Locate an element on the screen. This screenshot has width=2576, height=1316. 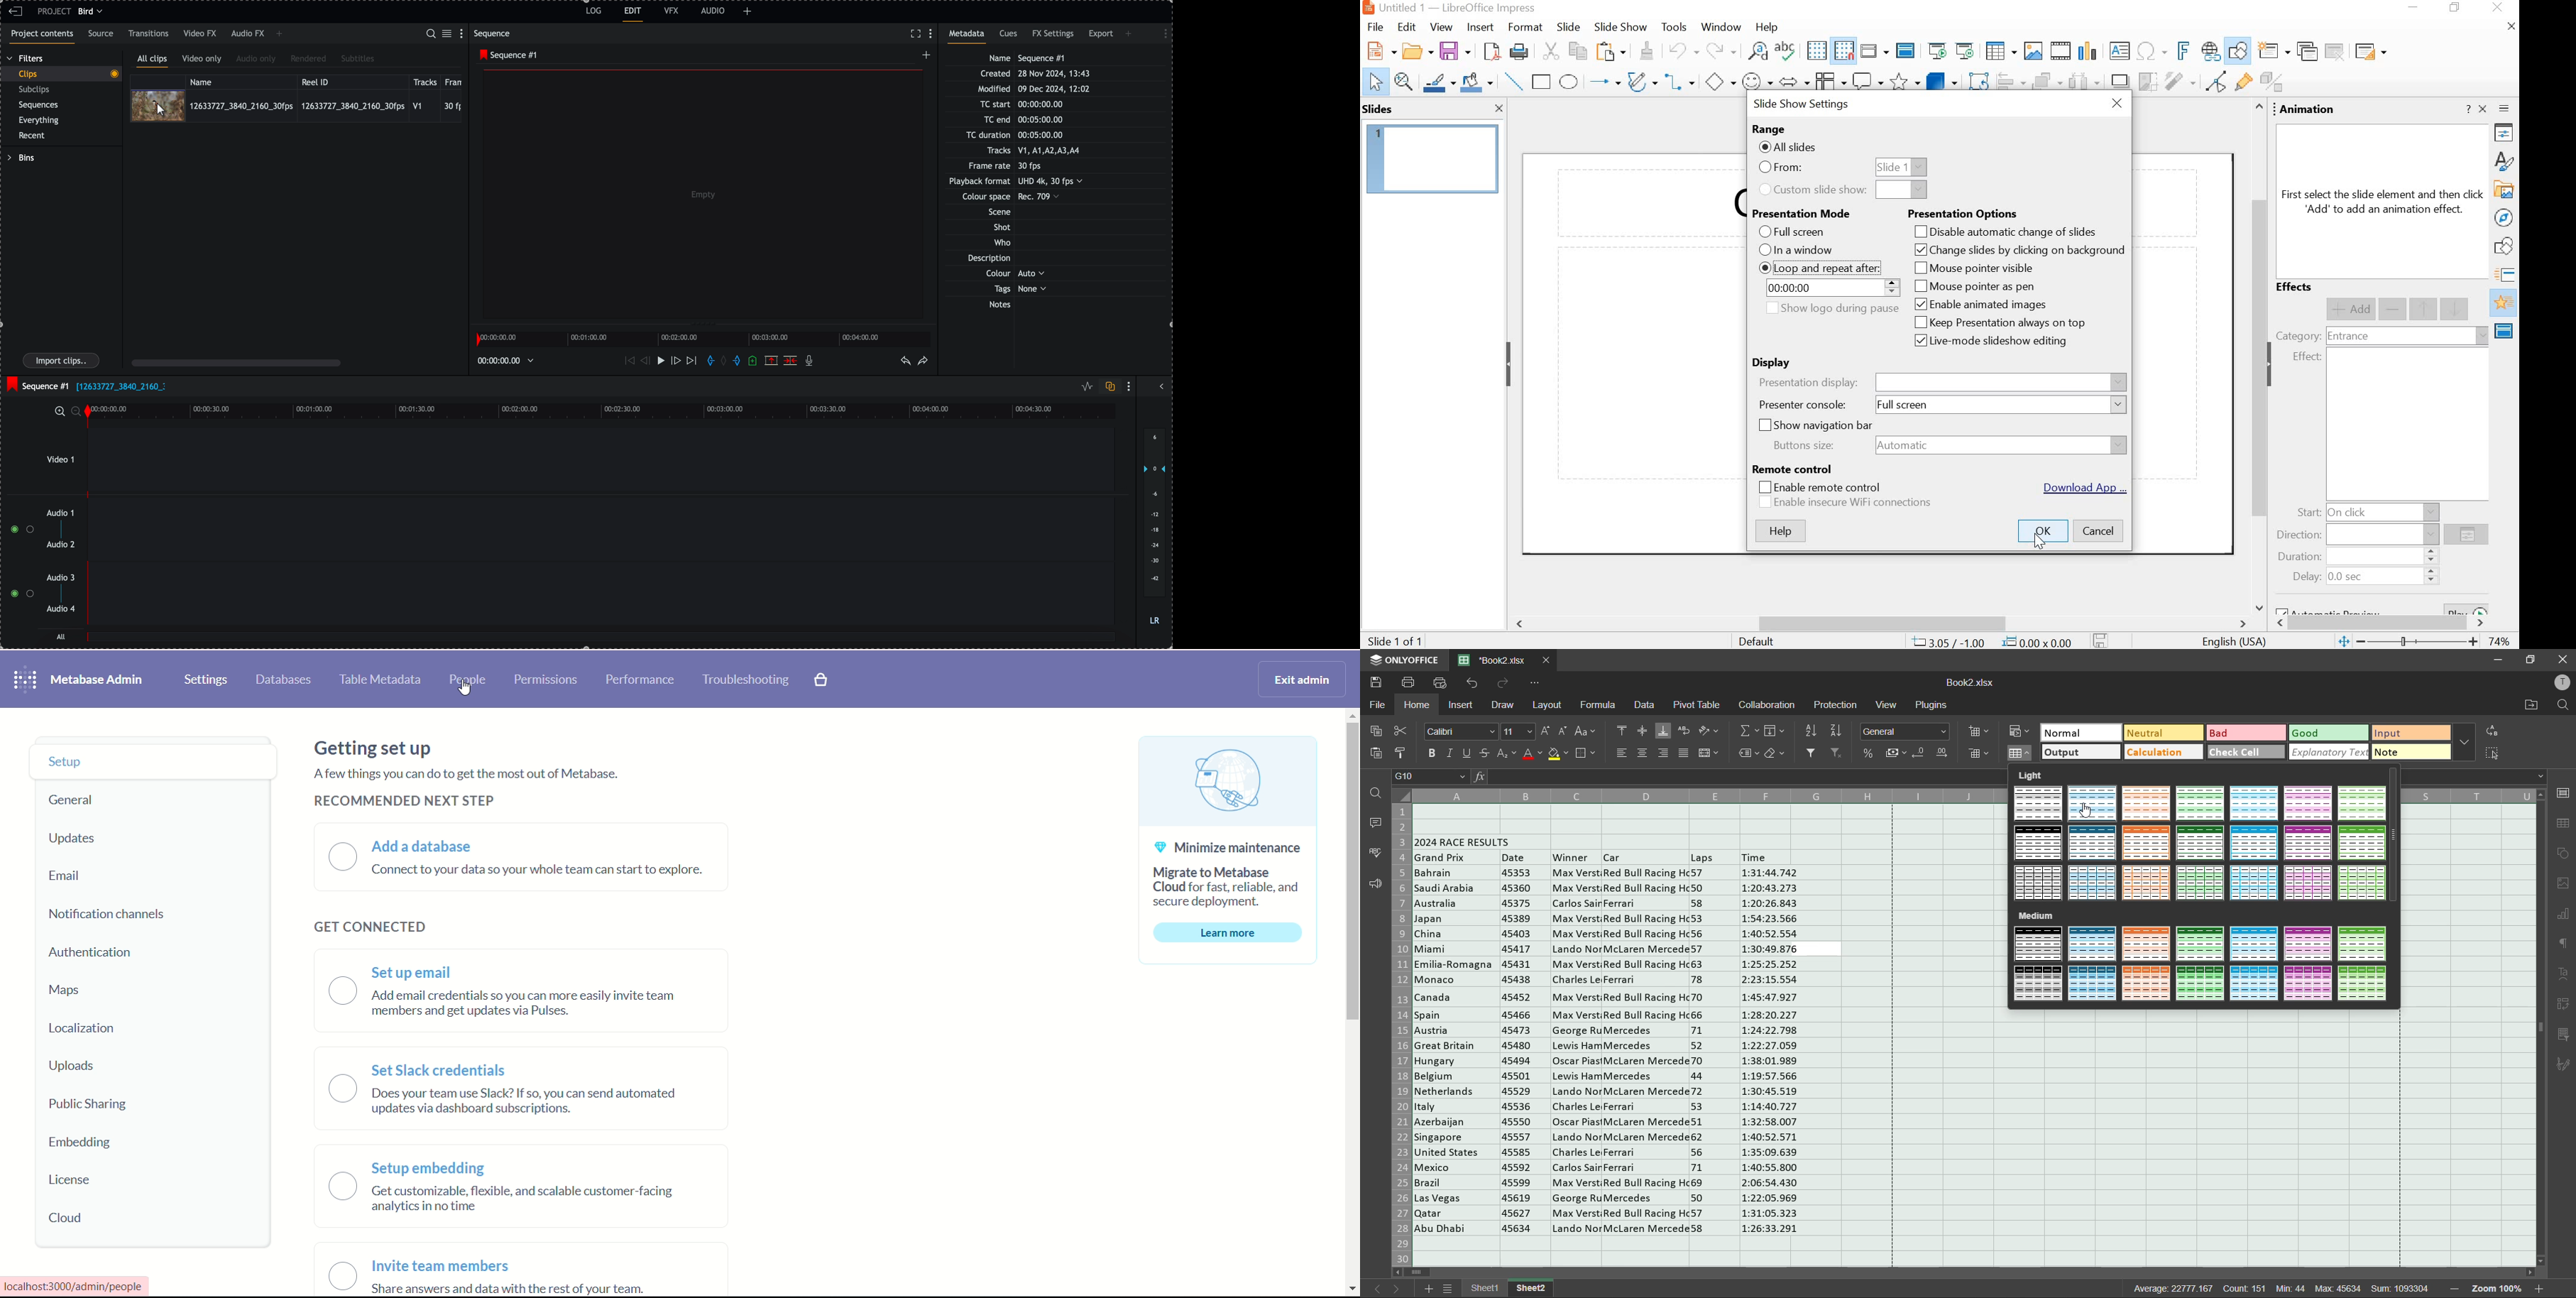
table style light 6 is located at coordinates (2310, 804).